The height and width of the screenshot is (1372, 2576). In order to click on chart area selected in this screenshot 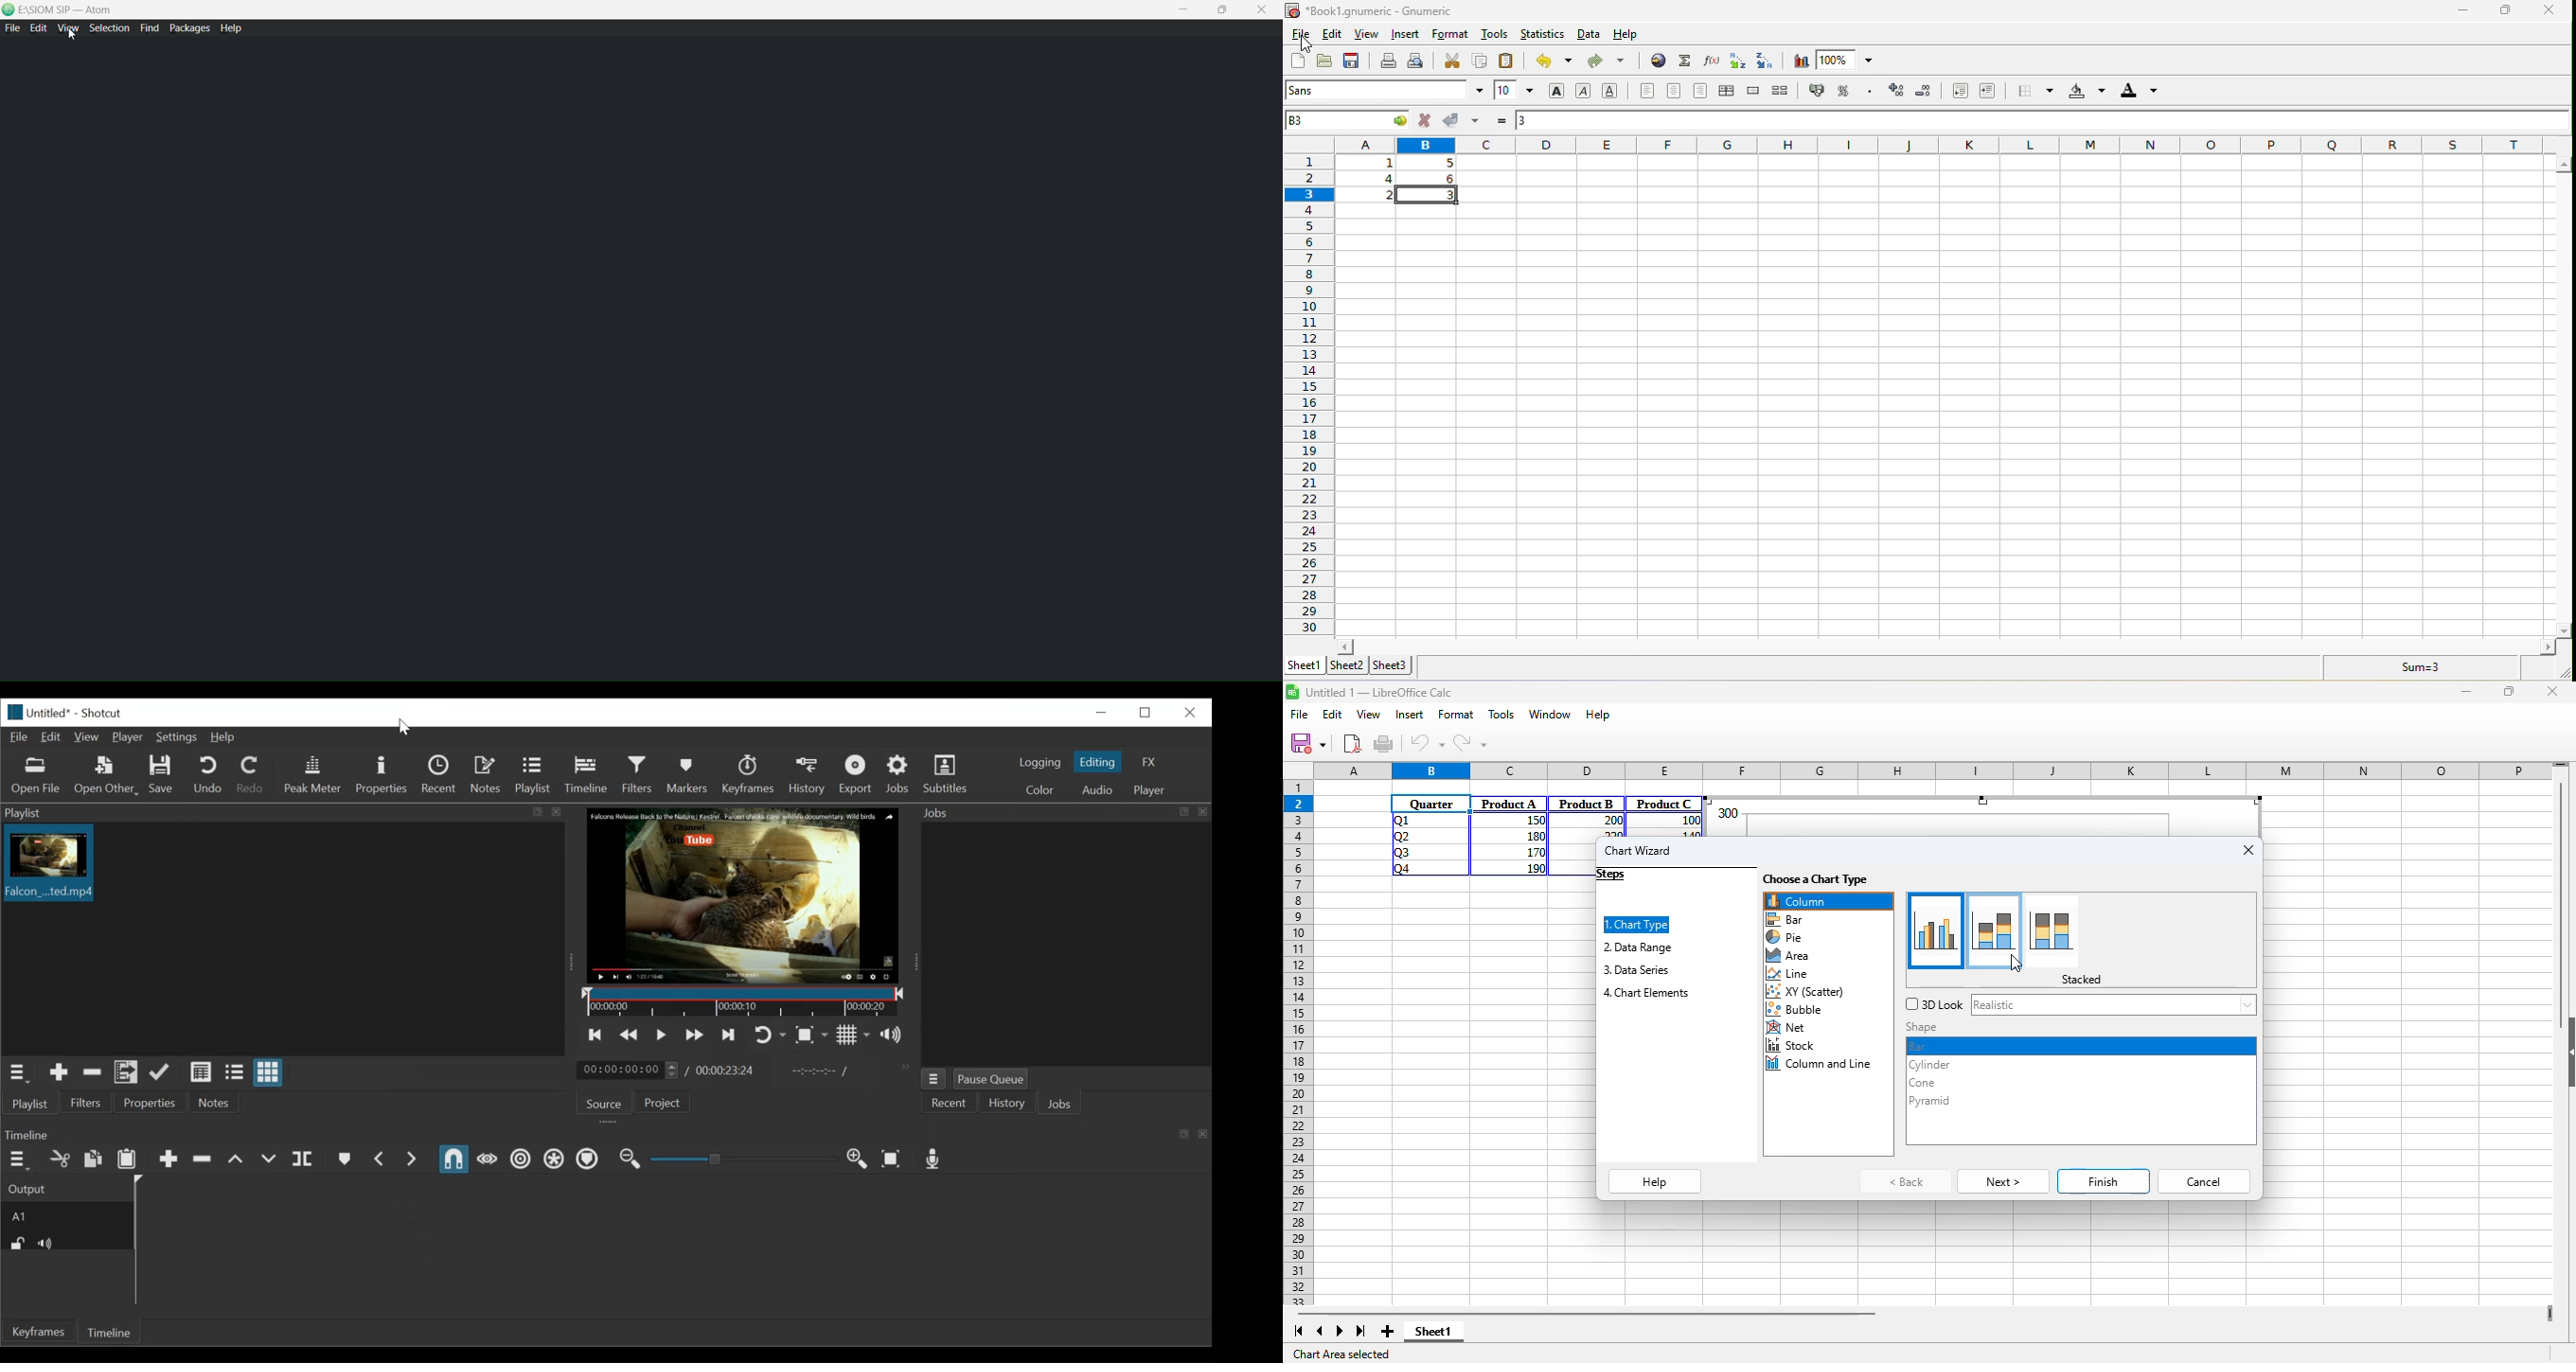, I will do `click(1343, 1354)`.